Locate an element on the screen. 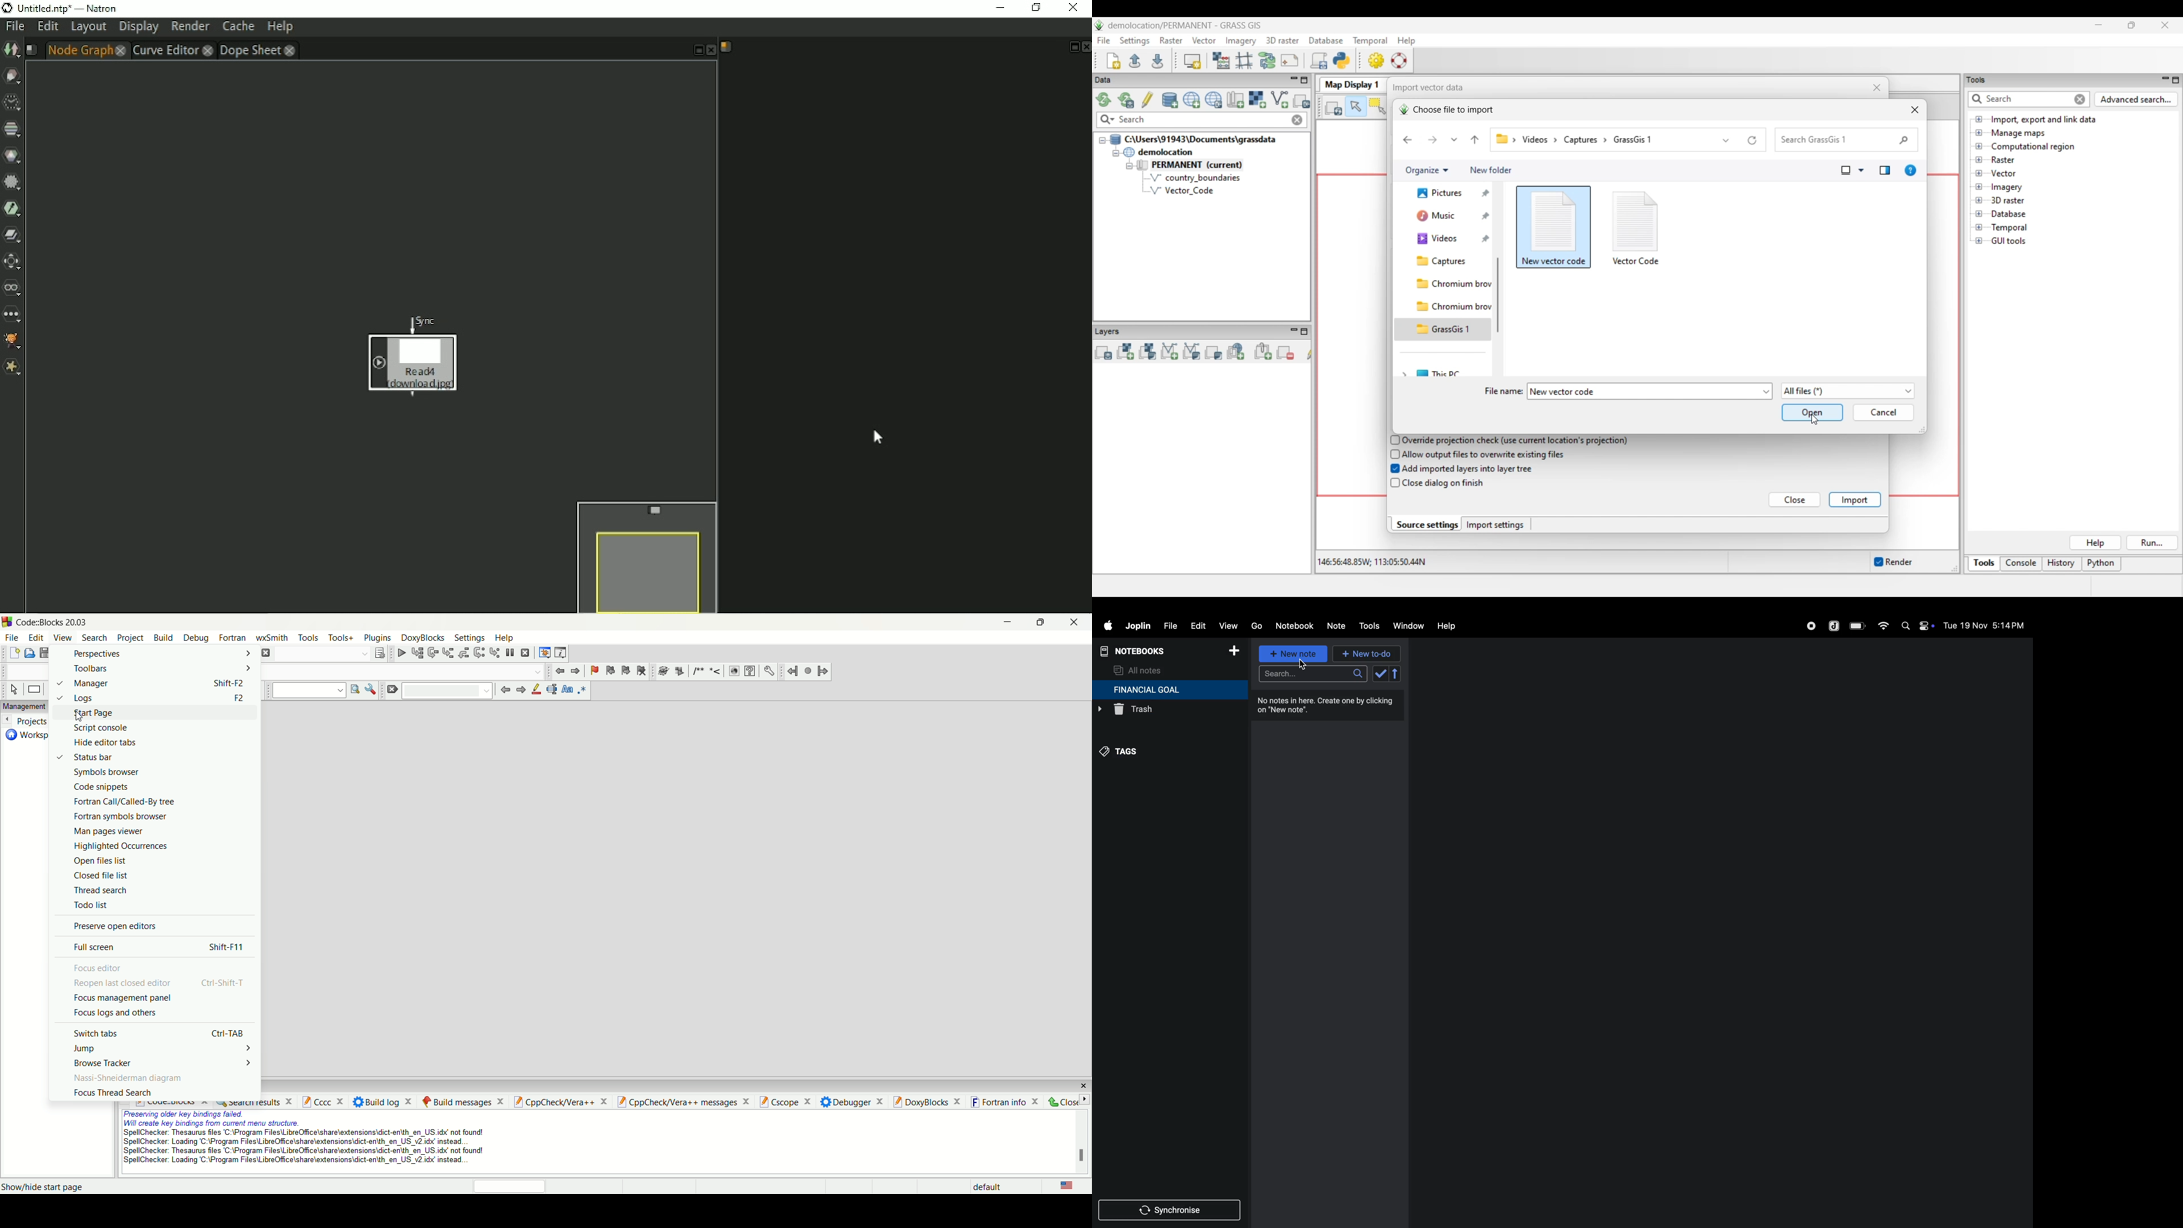 This screenshot has width=2184, height=1232. tools is located at coordinates (308, 638).